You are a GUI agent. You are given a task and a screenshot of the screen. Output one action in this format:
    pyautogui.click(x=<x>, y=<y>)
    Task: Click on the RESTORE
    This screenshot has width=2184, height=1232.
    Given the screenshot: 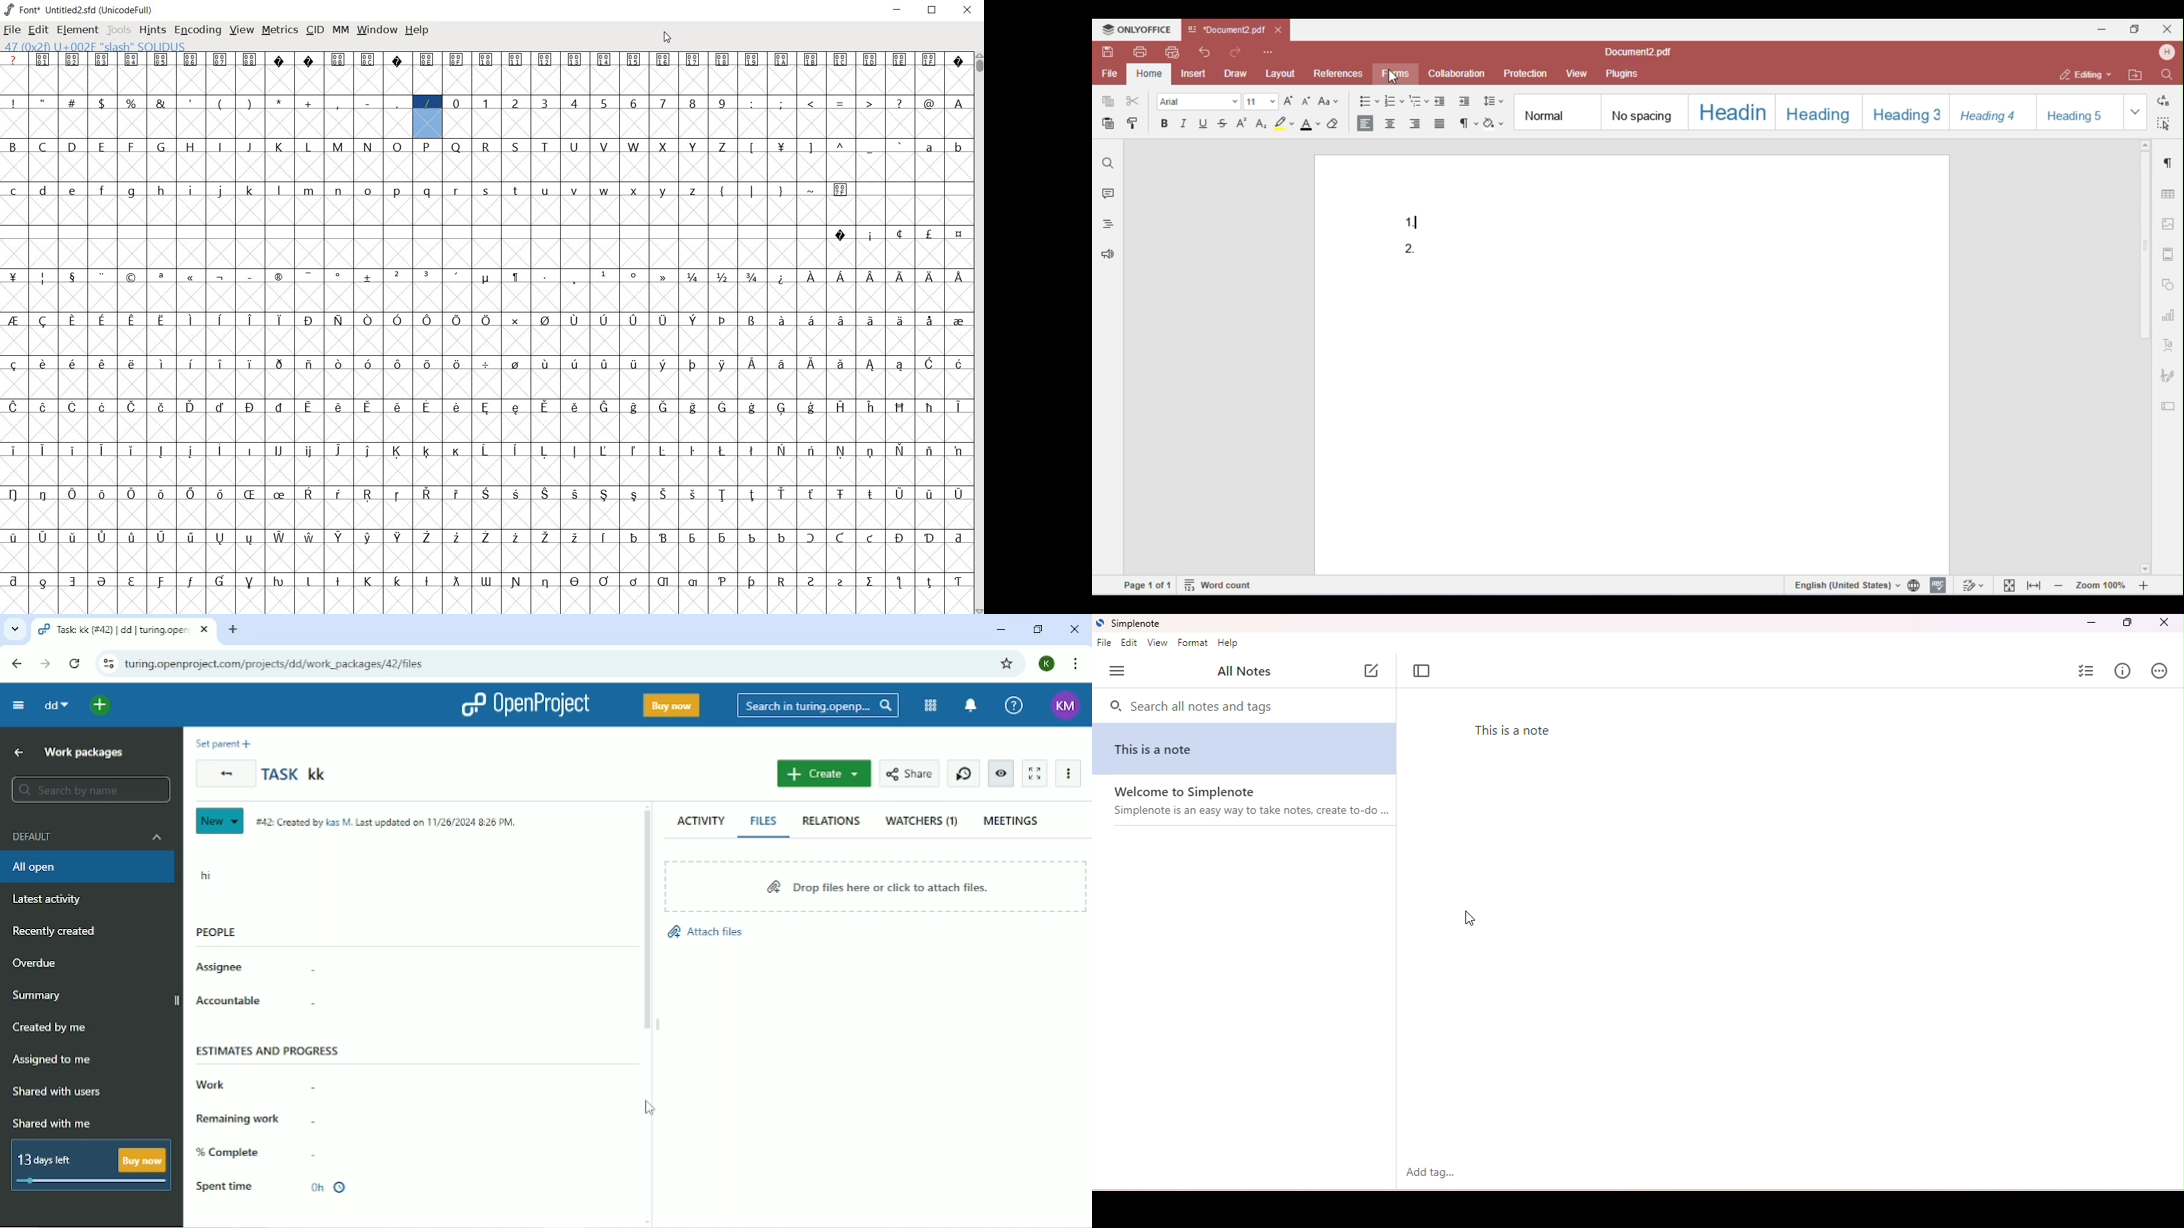 What is the action you would take?
    pyautogui.click(x=935, y=11)
    